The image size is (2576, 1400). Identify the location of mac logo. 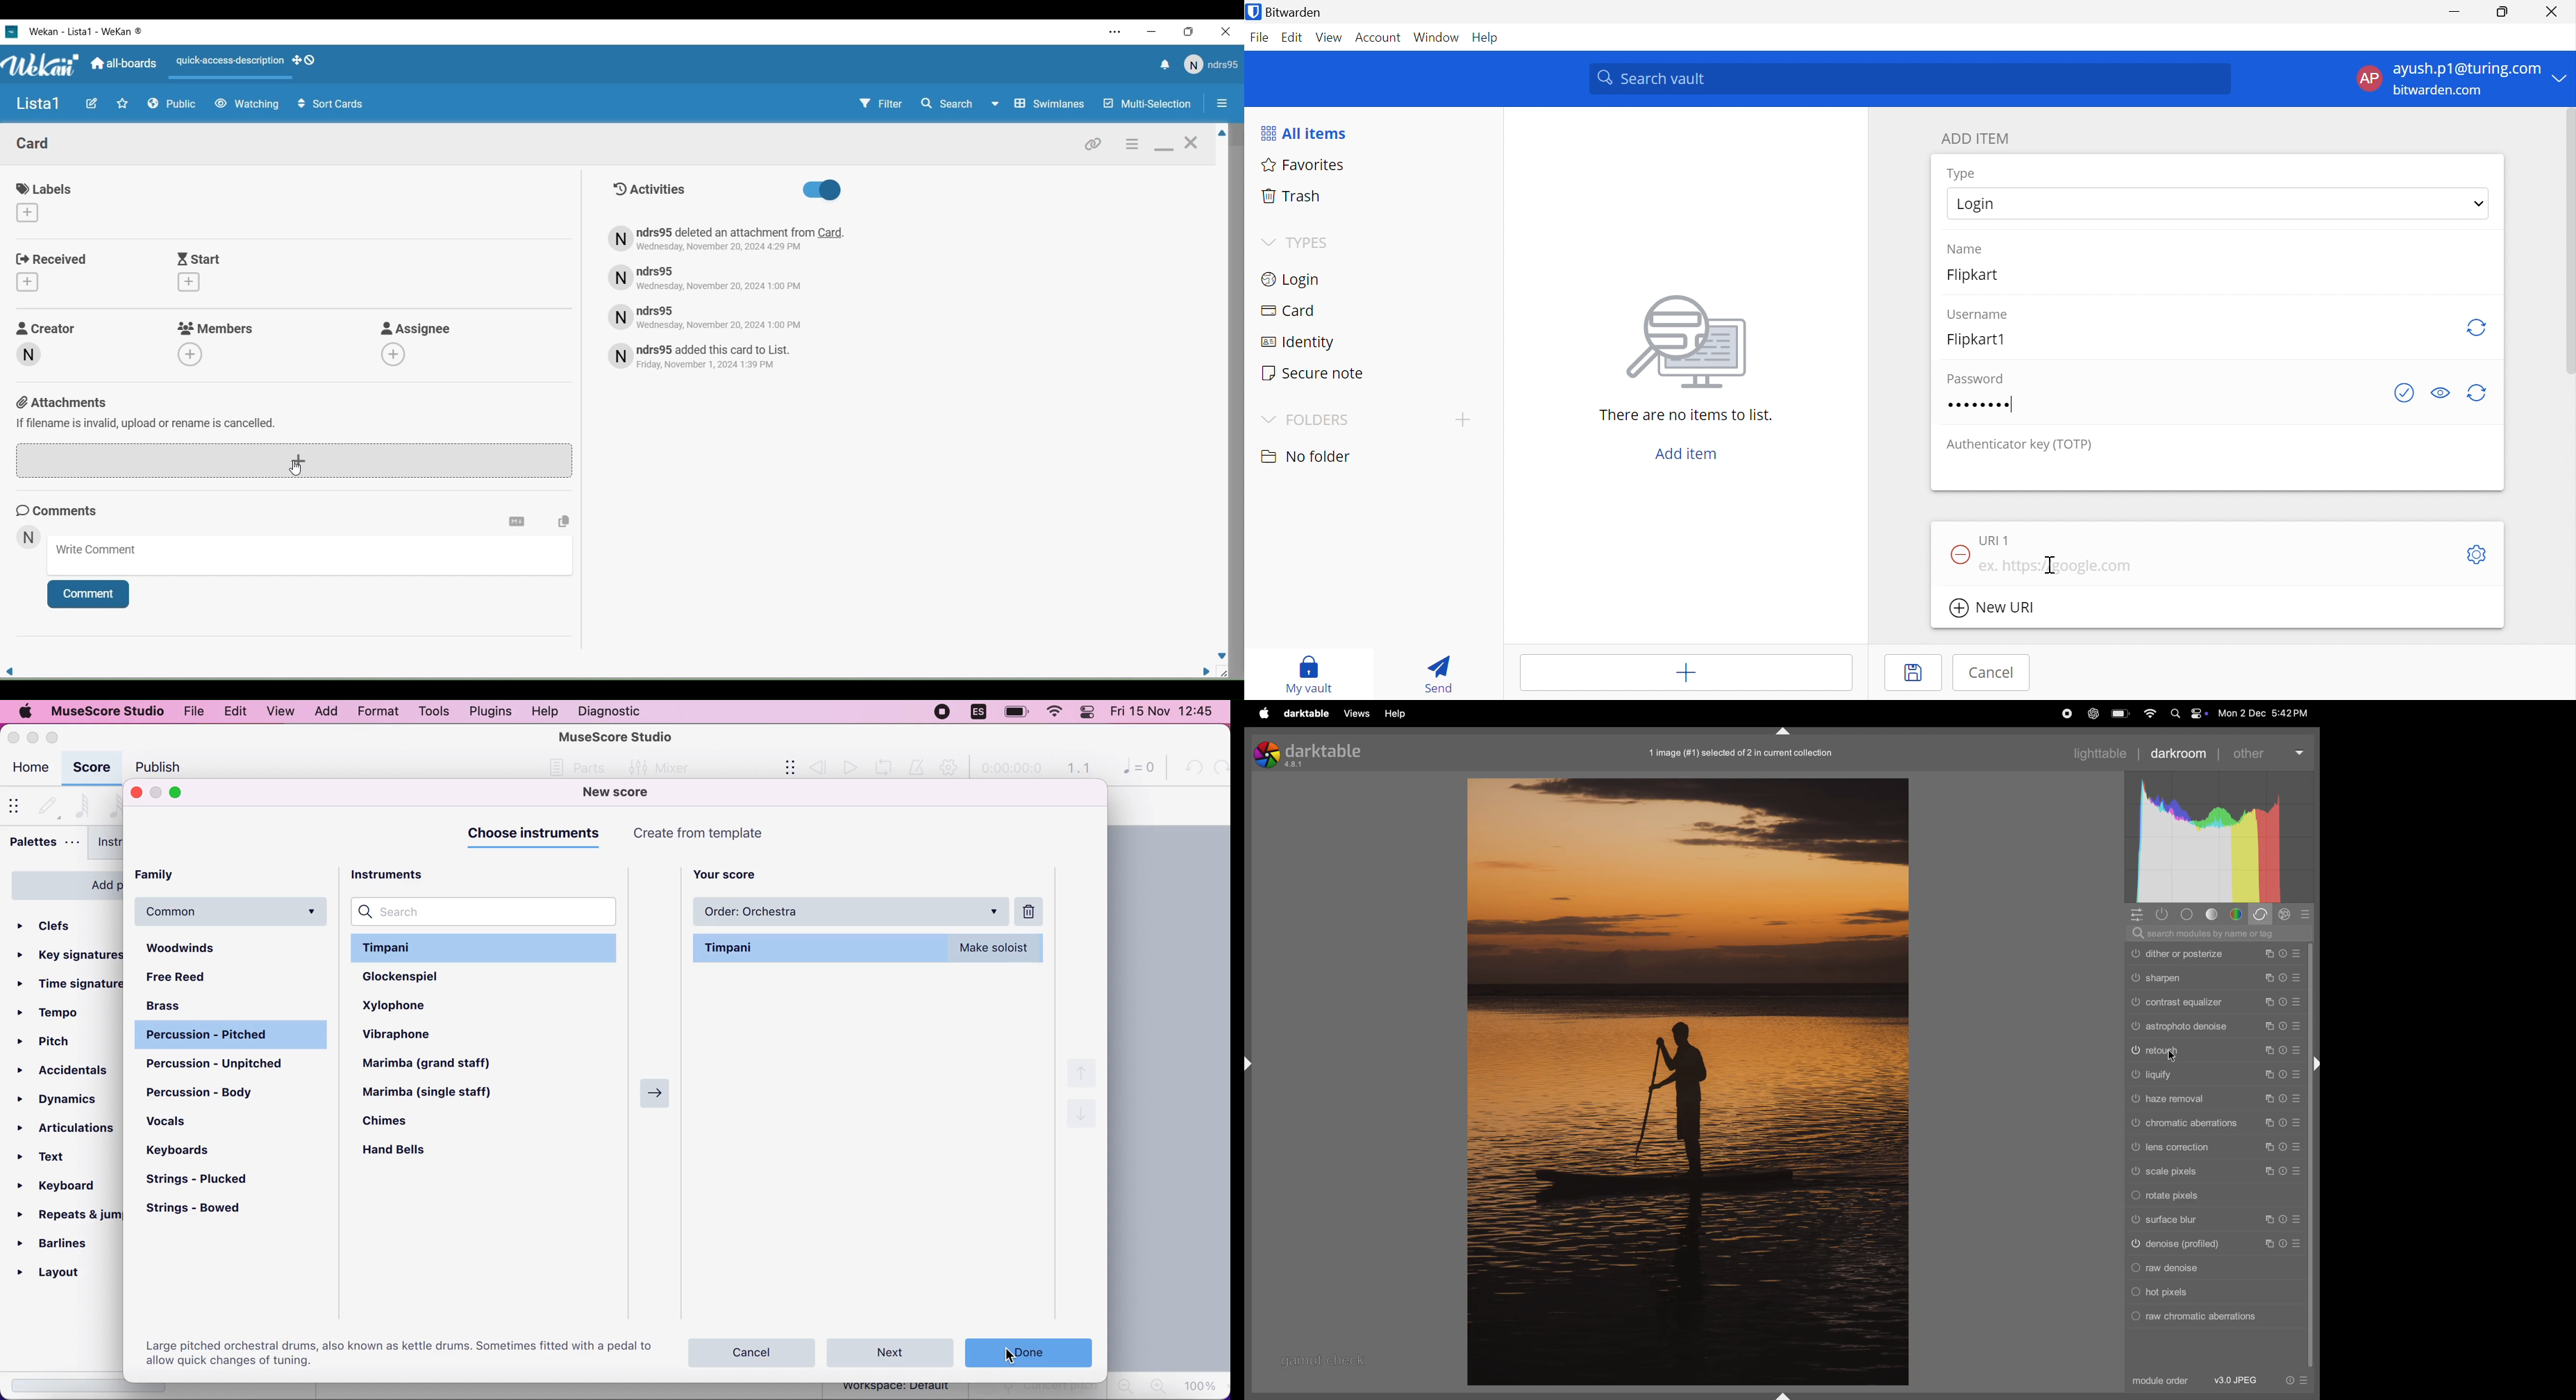
(25, 712).